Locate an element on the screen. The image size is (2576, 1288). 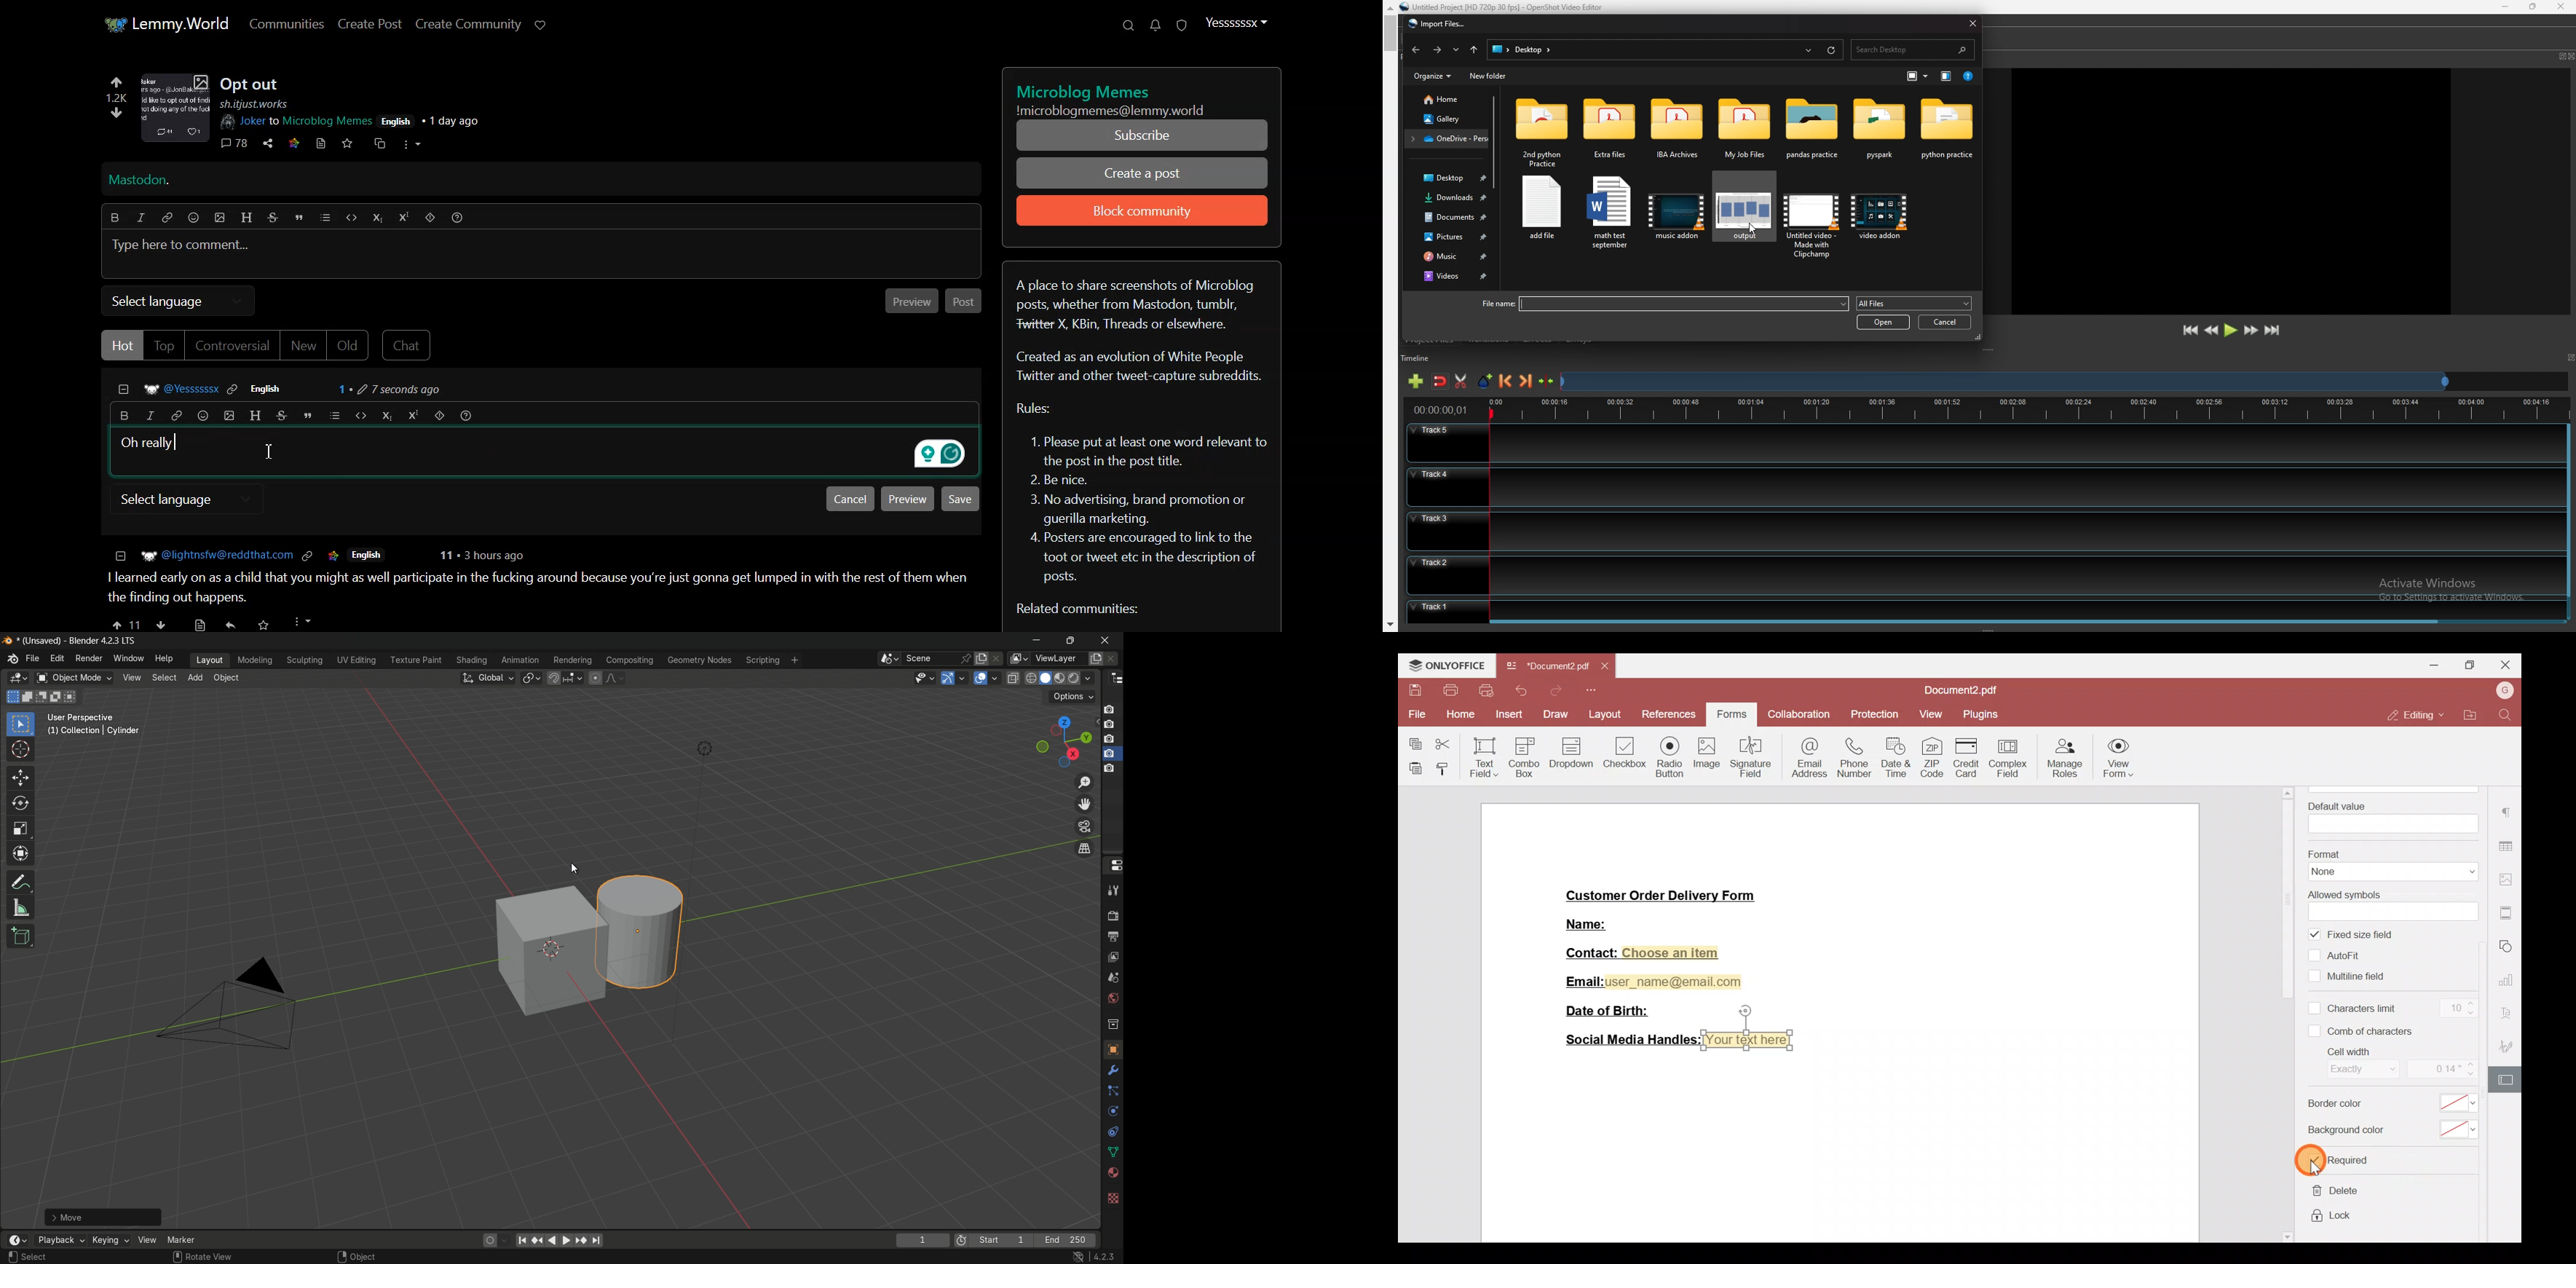
organize is located at coordinates (1434, 75).